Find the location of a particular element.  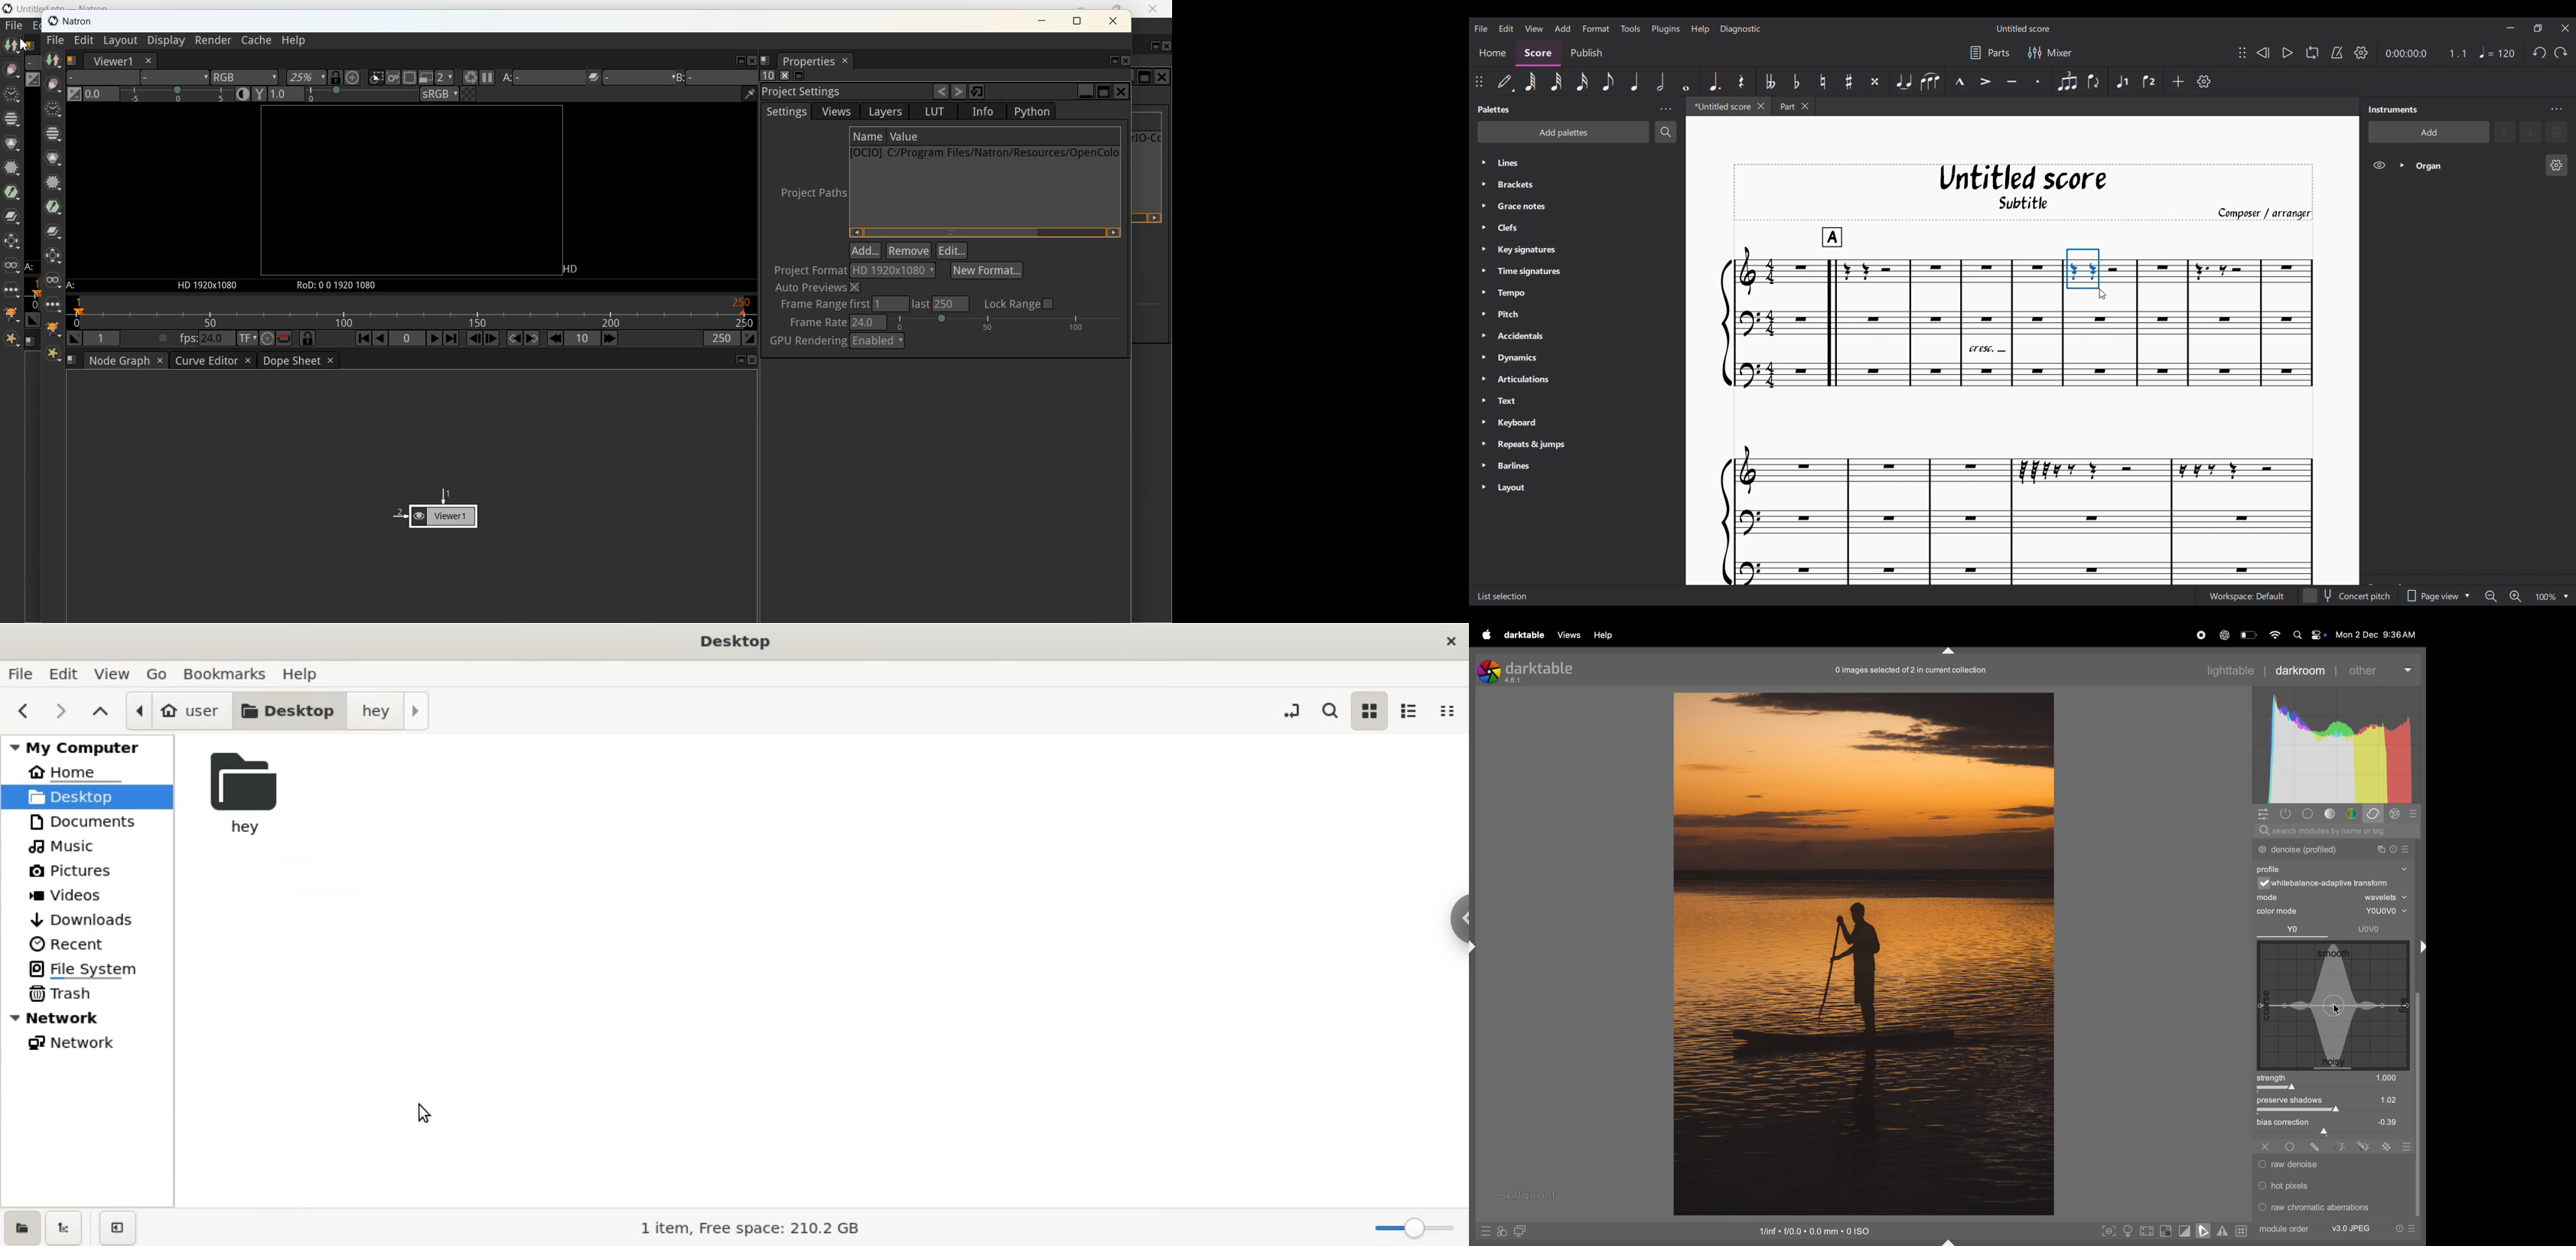

Maximize is located at coordinates (1145, 76).